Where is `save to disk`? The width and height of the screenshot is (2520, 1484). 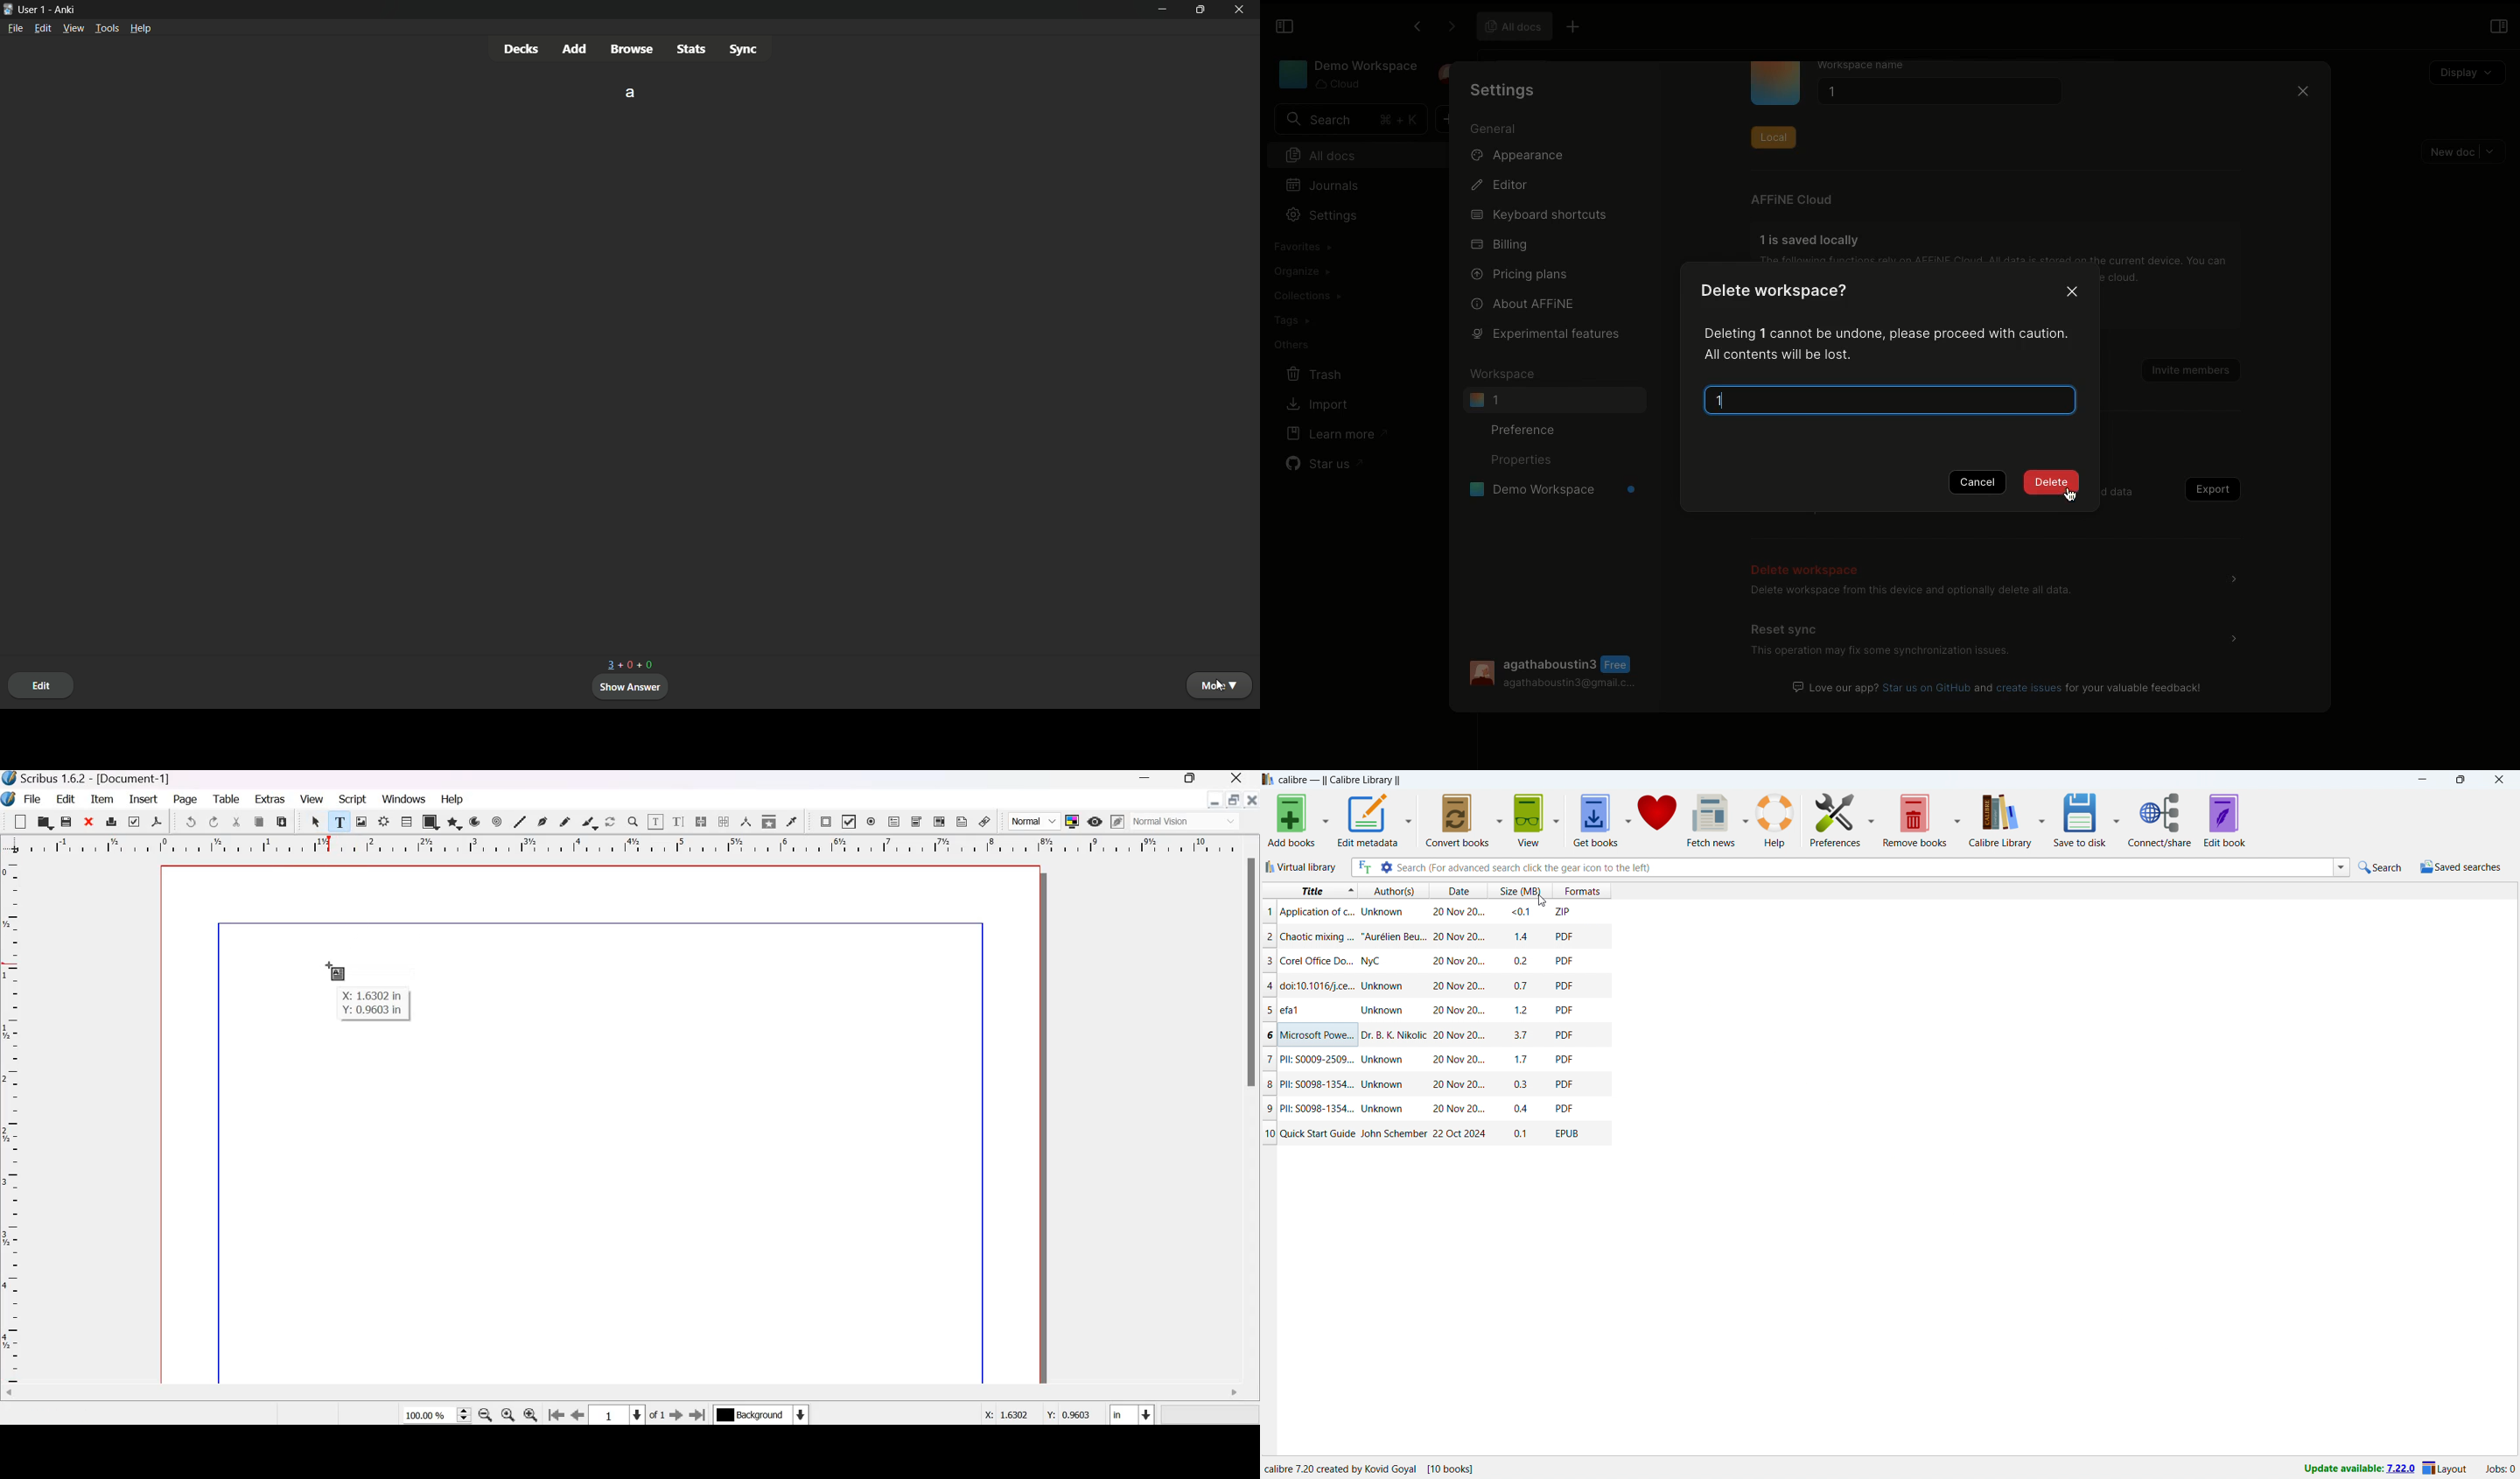 save to disk is located at coordinates (1916, 820).